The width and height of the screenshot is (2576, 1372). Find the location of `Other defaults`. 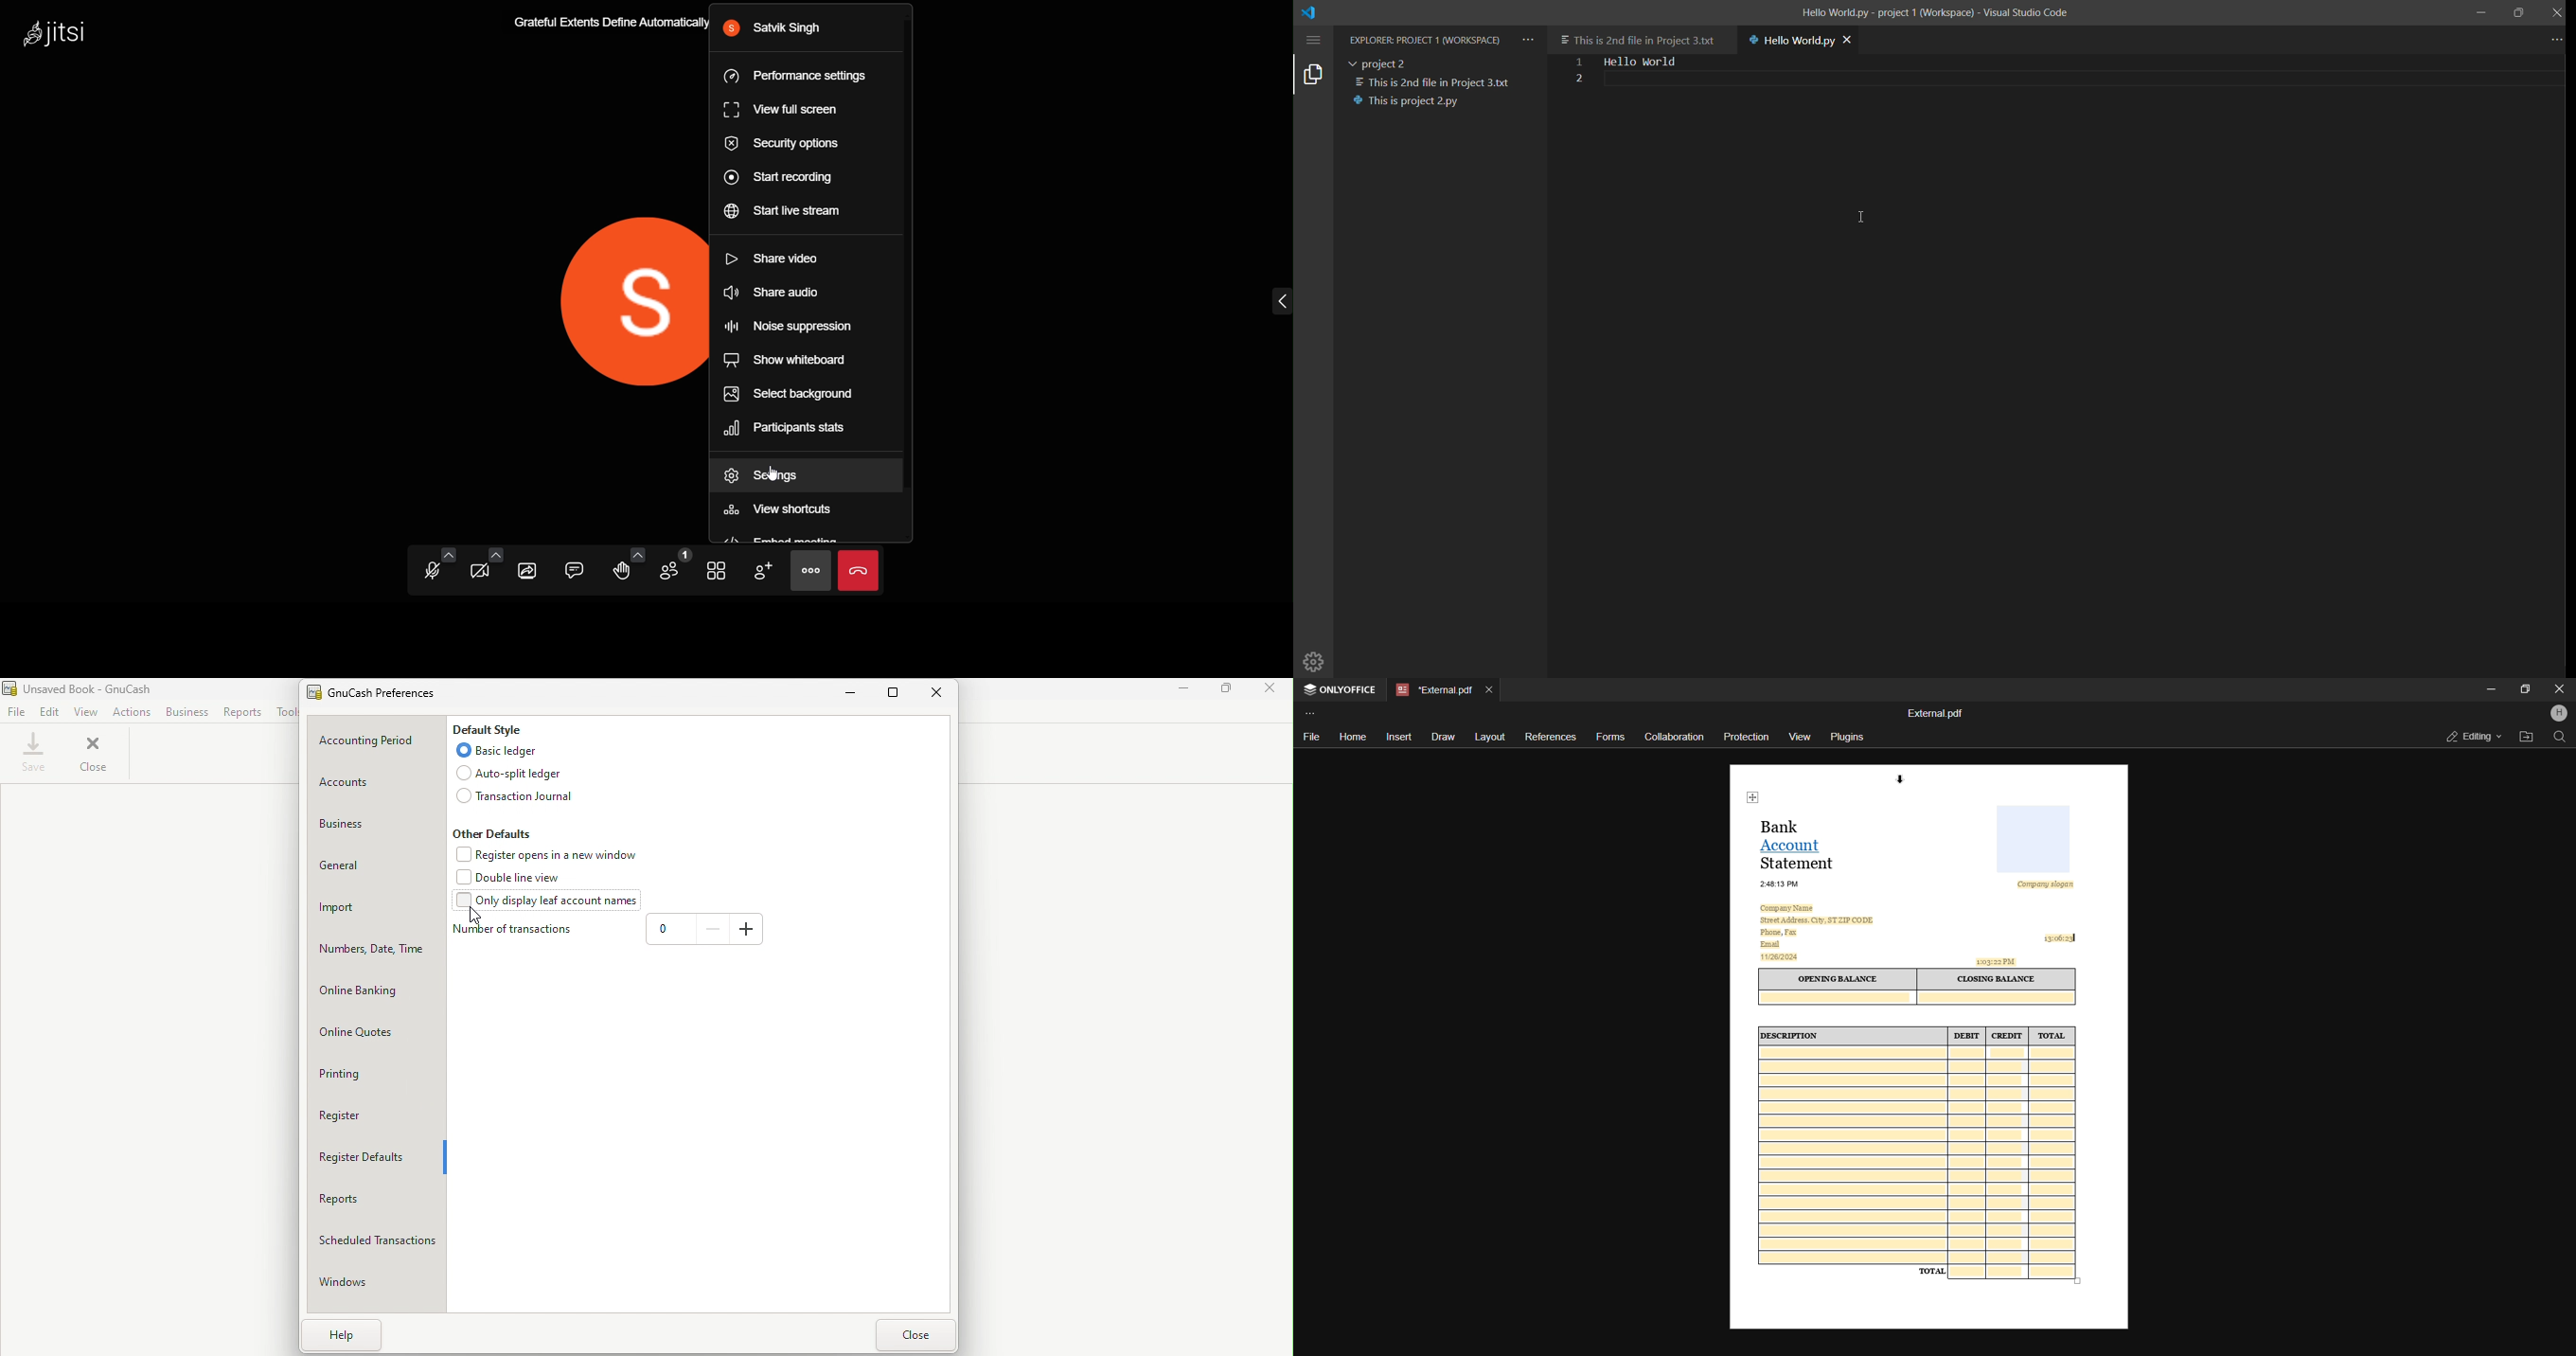

Other defaults is located at coordinates (495, 833).